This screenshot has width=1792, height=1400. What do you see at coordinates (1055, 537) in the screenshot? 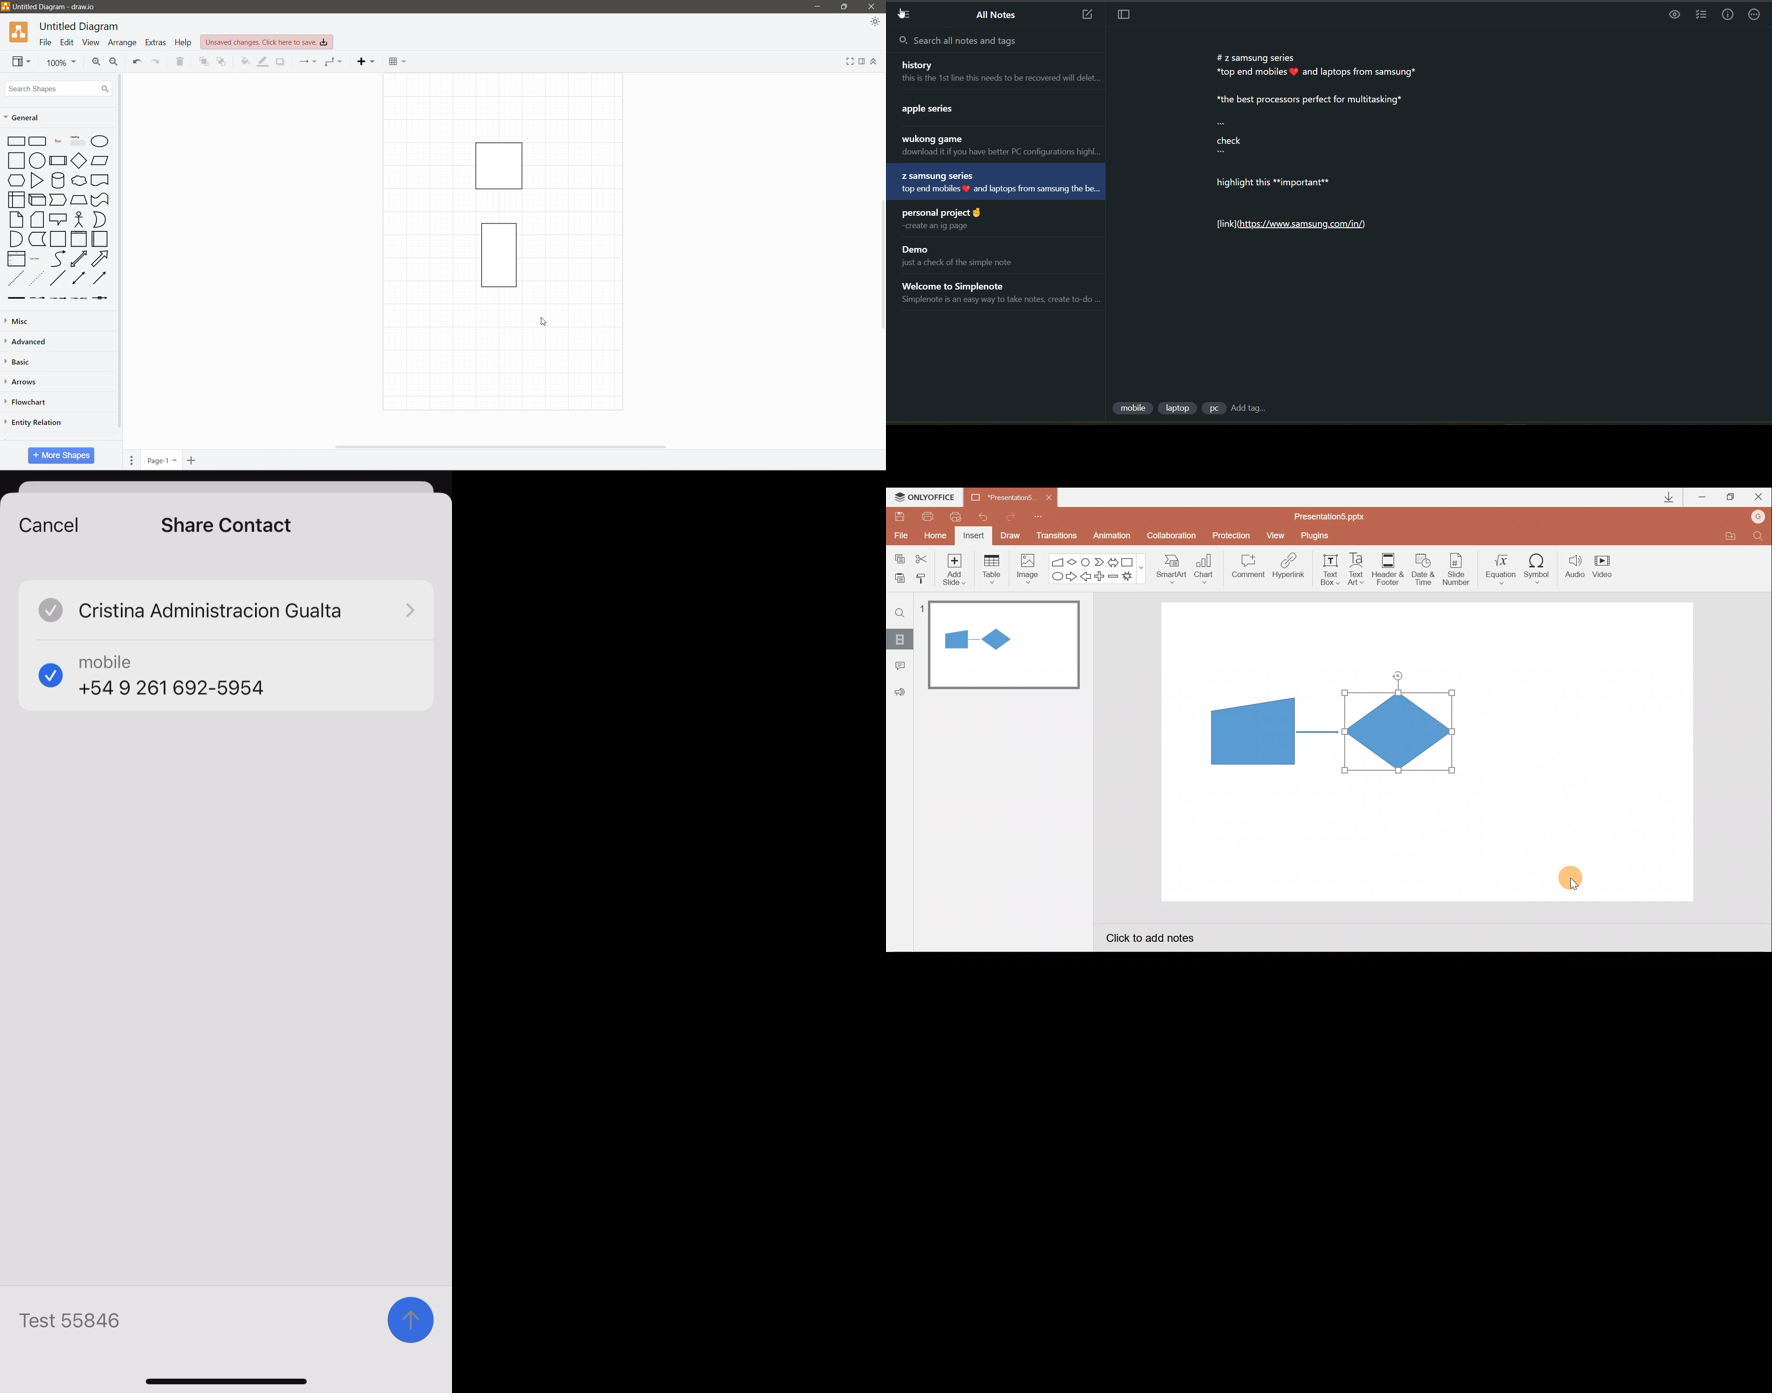
I see `Transitions` at bounding box center [1055, 537].